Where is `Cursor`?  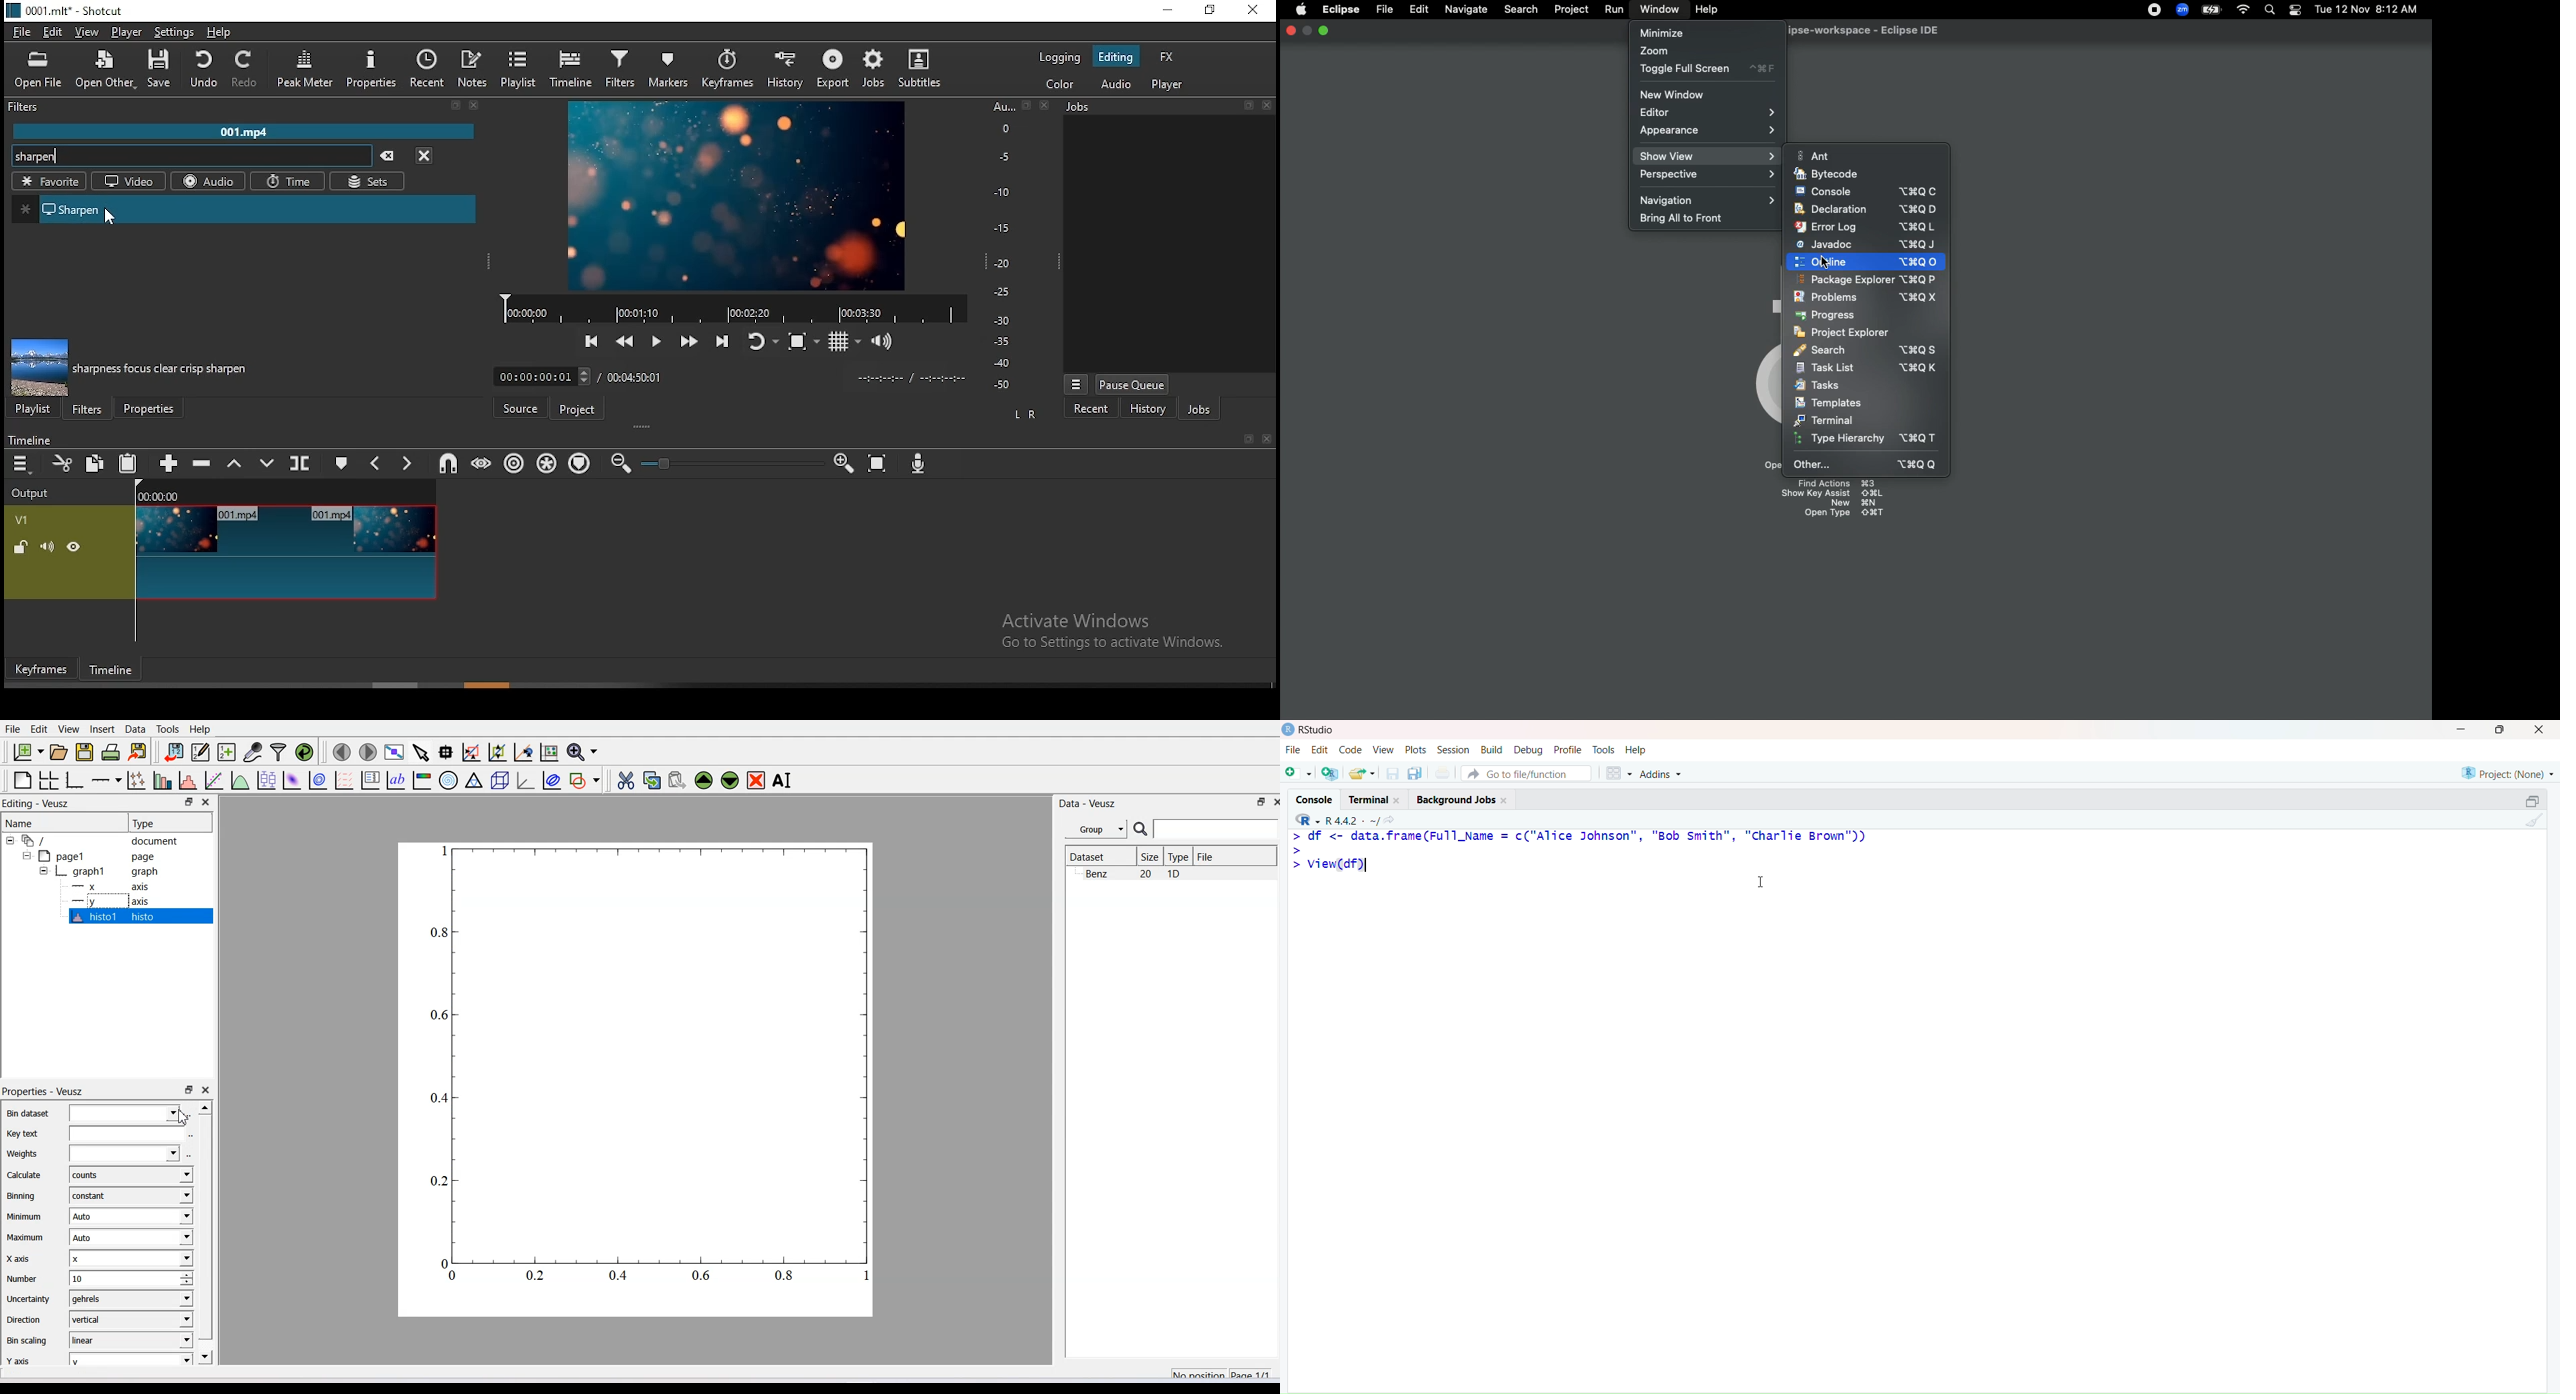 Cursor is located at coordinates (1763, 884).